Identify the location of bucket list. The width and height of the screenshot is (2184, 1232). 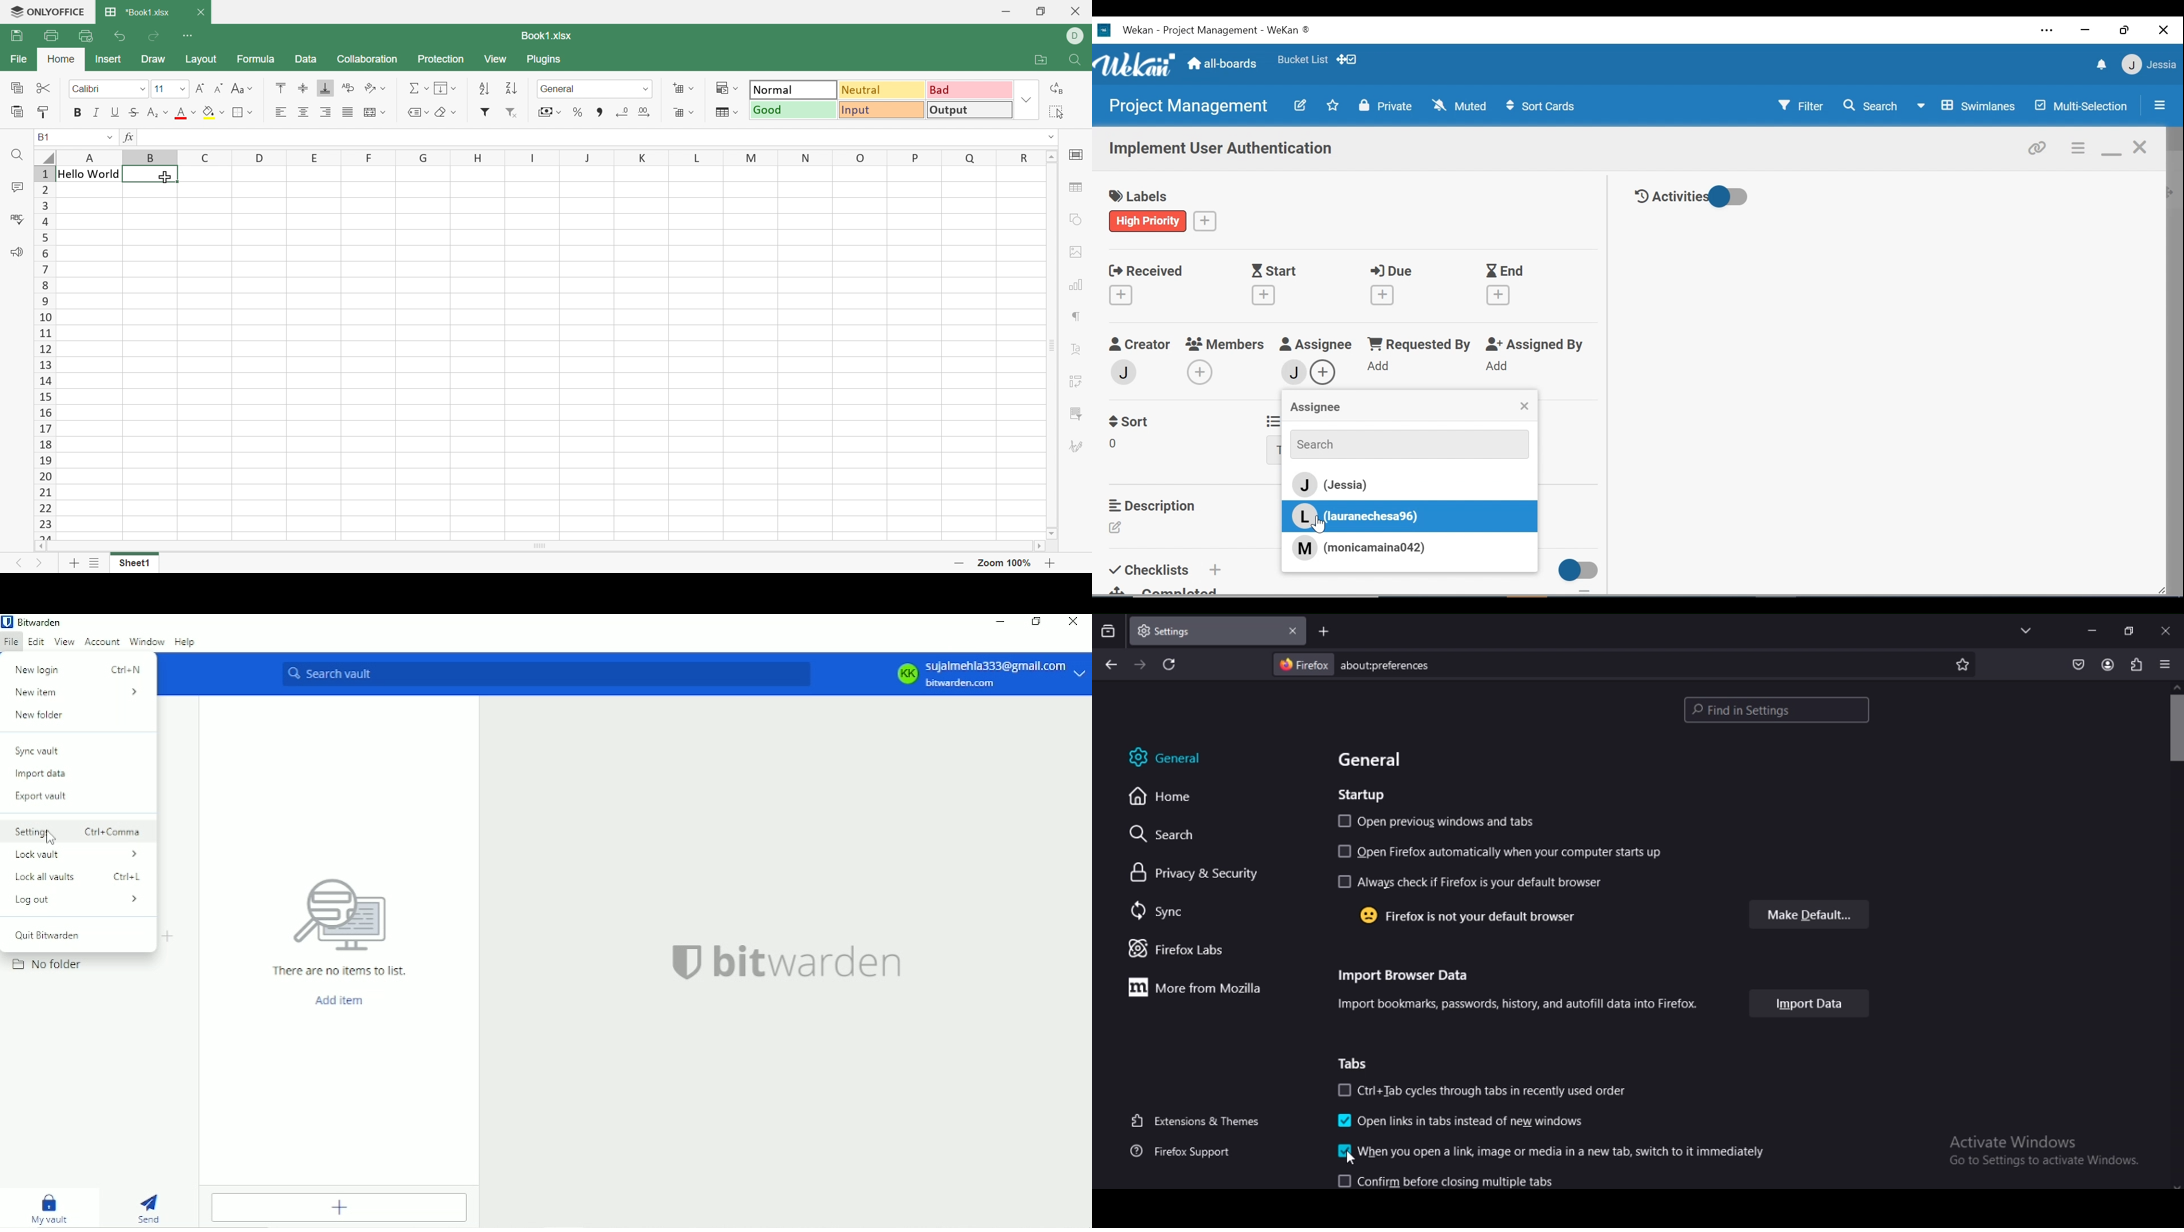
(1302, 60).